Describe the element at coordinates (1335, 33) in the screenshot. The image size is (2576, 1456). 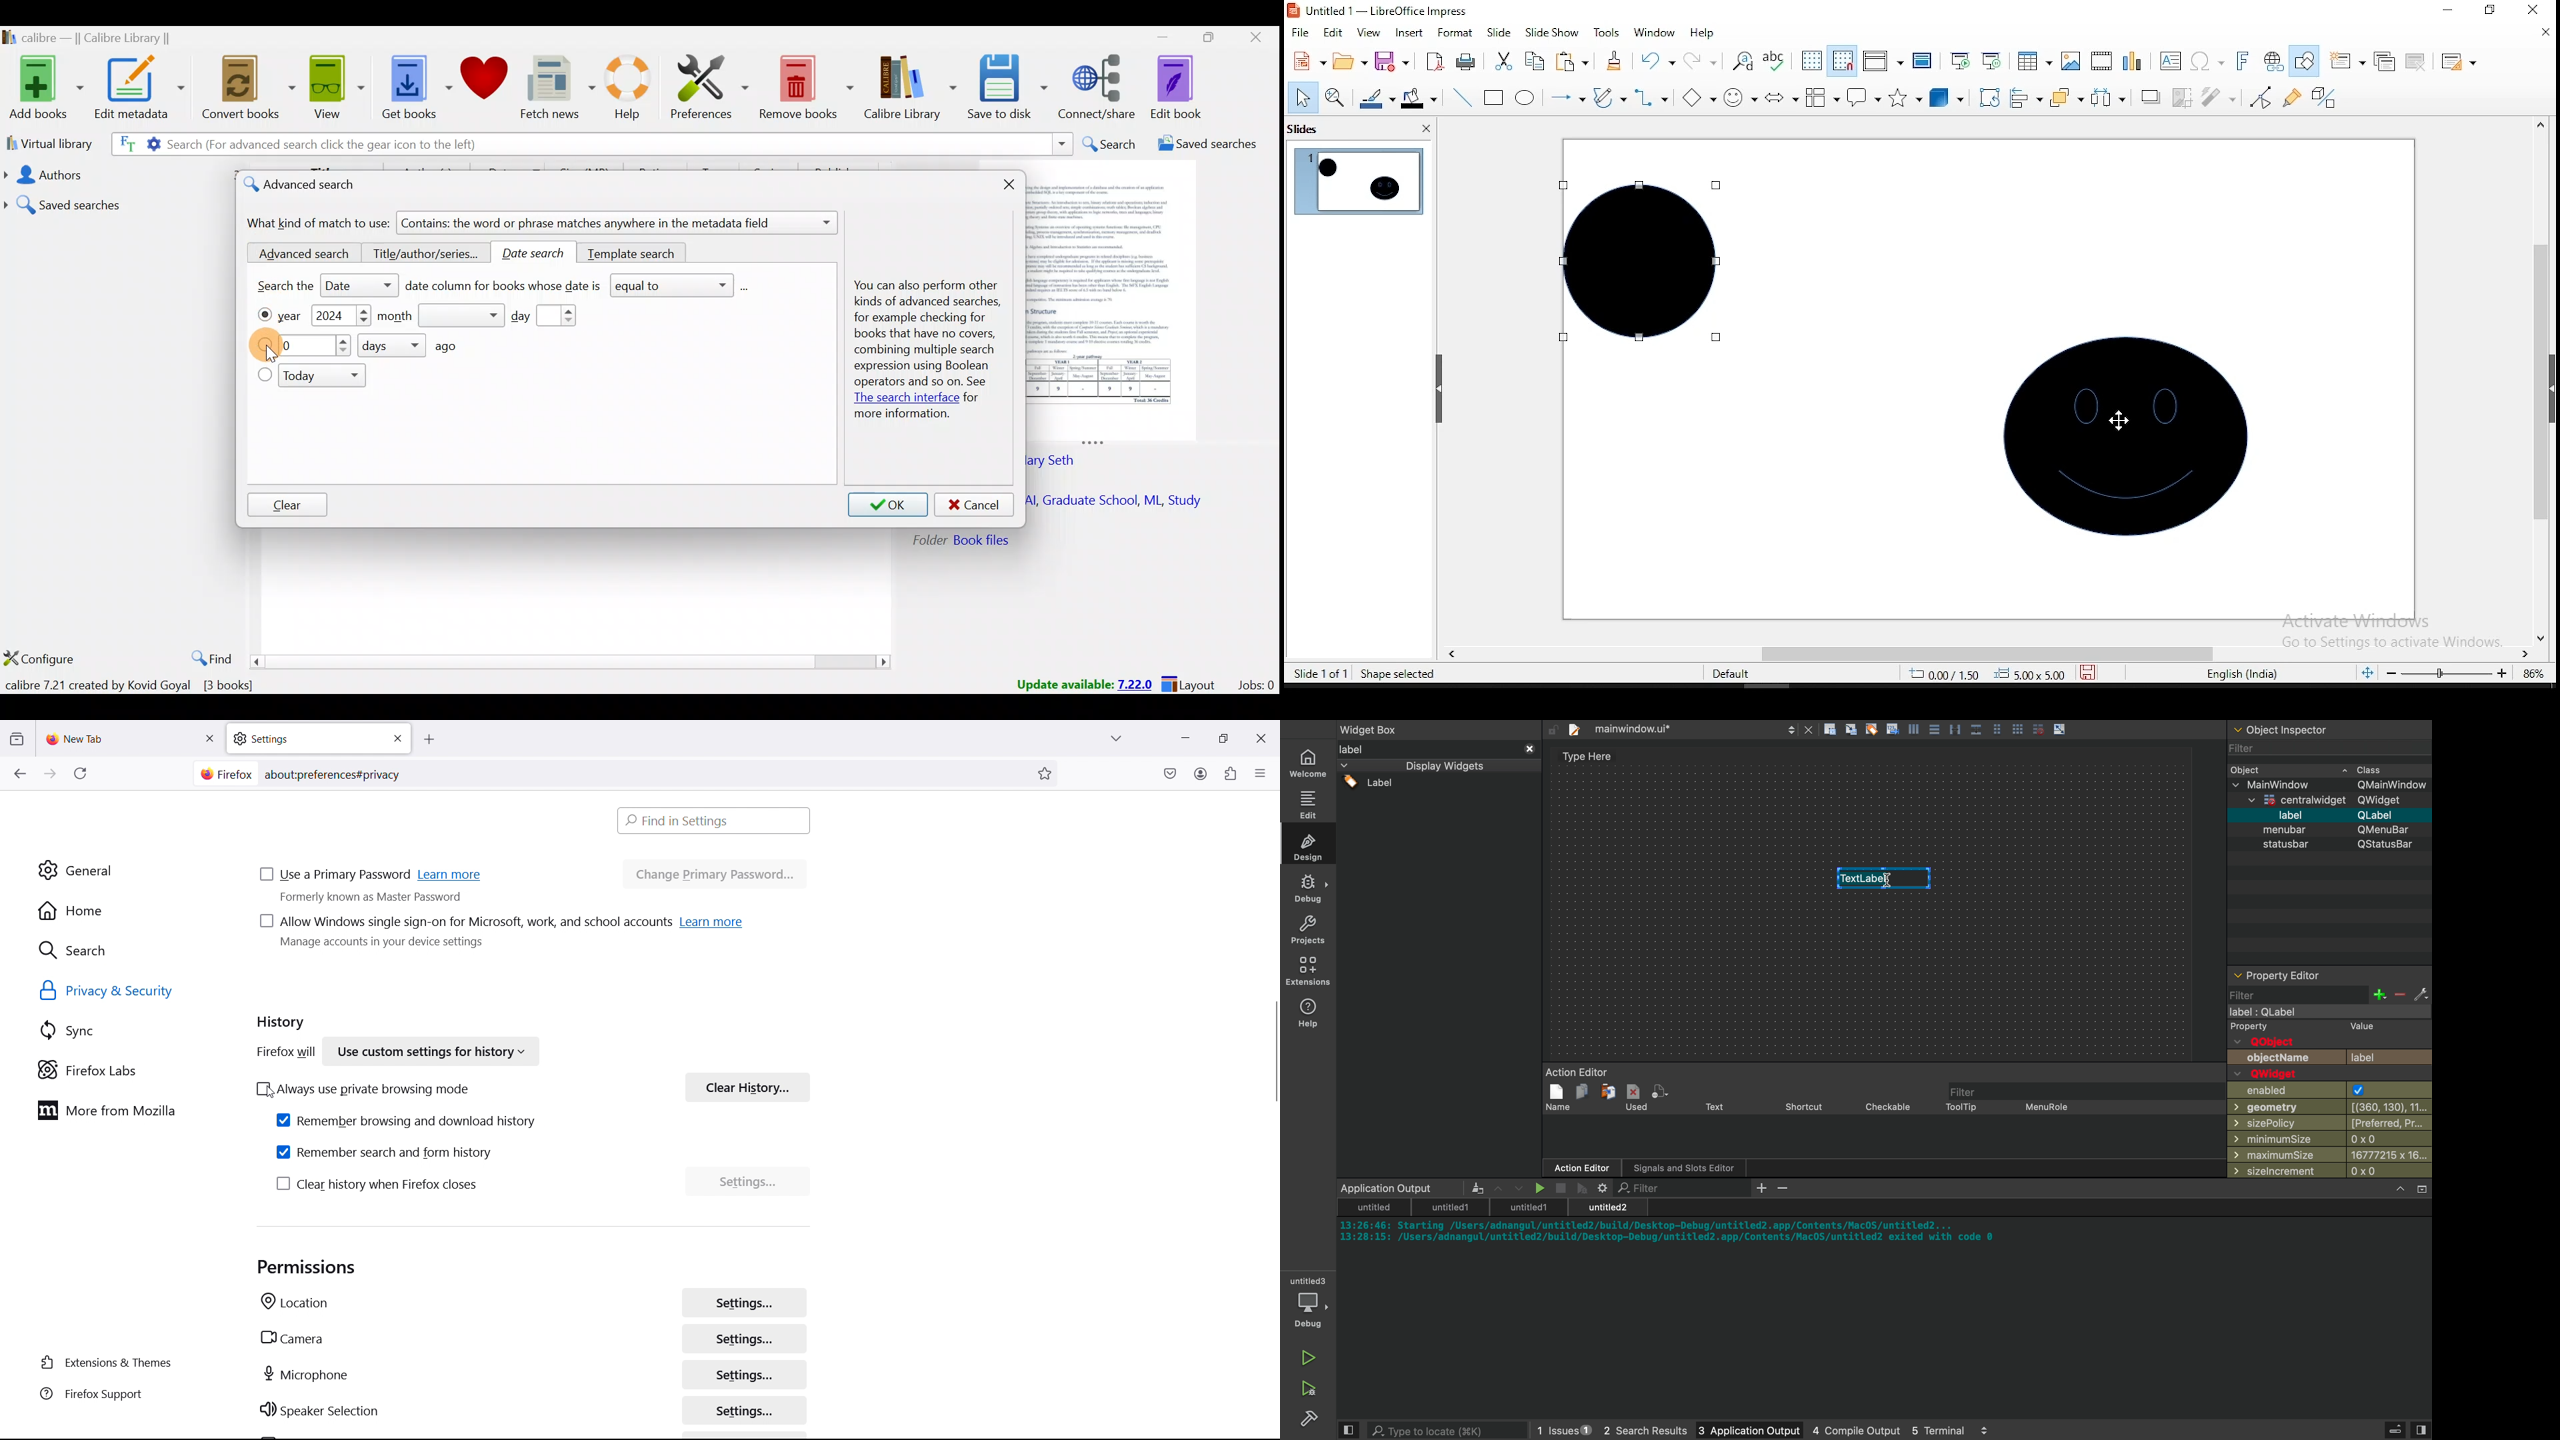
I see `edit` at that location.